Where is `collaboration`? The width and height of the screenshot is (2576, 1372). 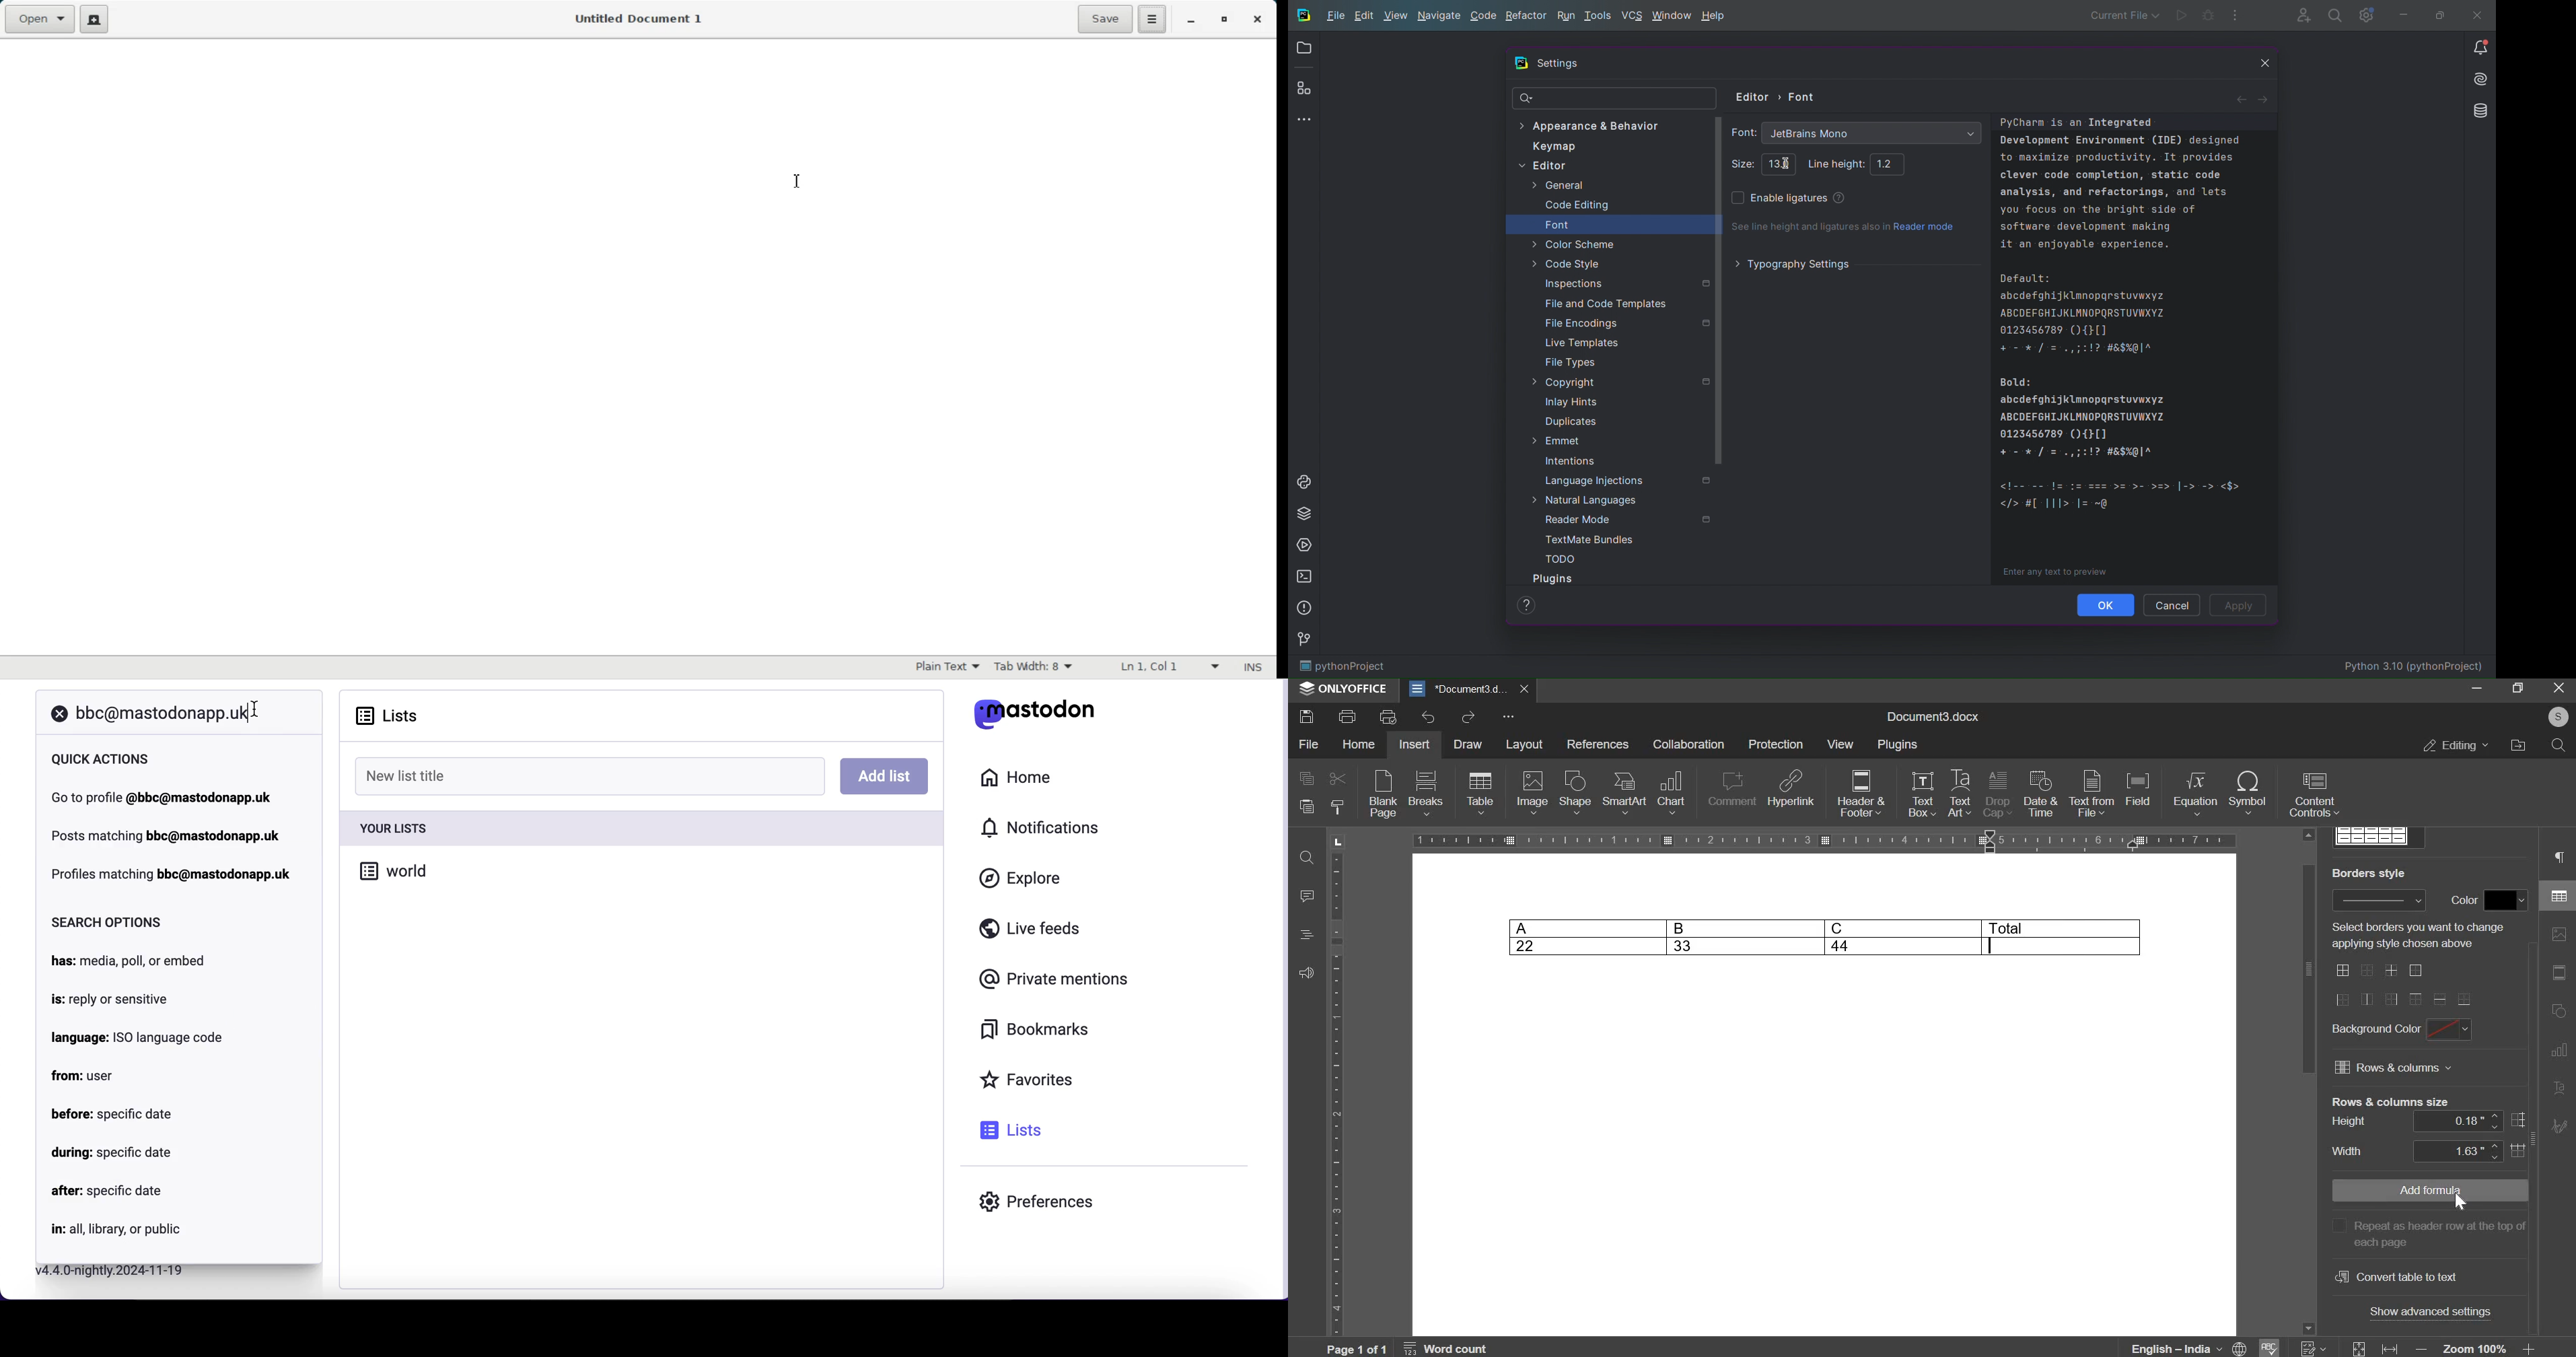 collaboration is located at coordinates (1692, 744).